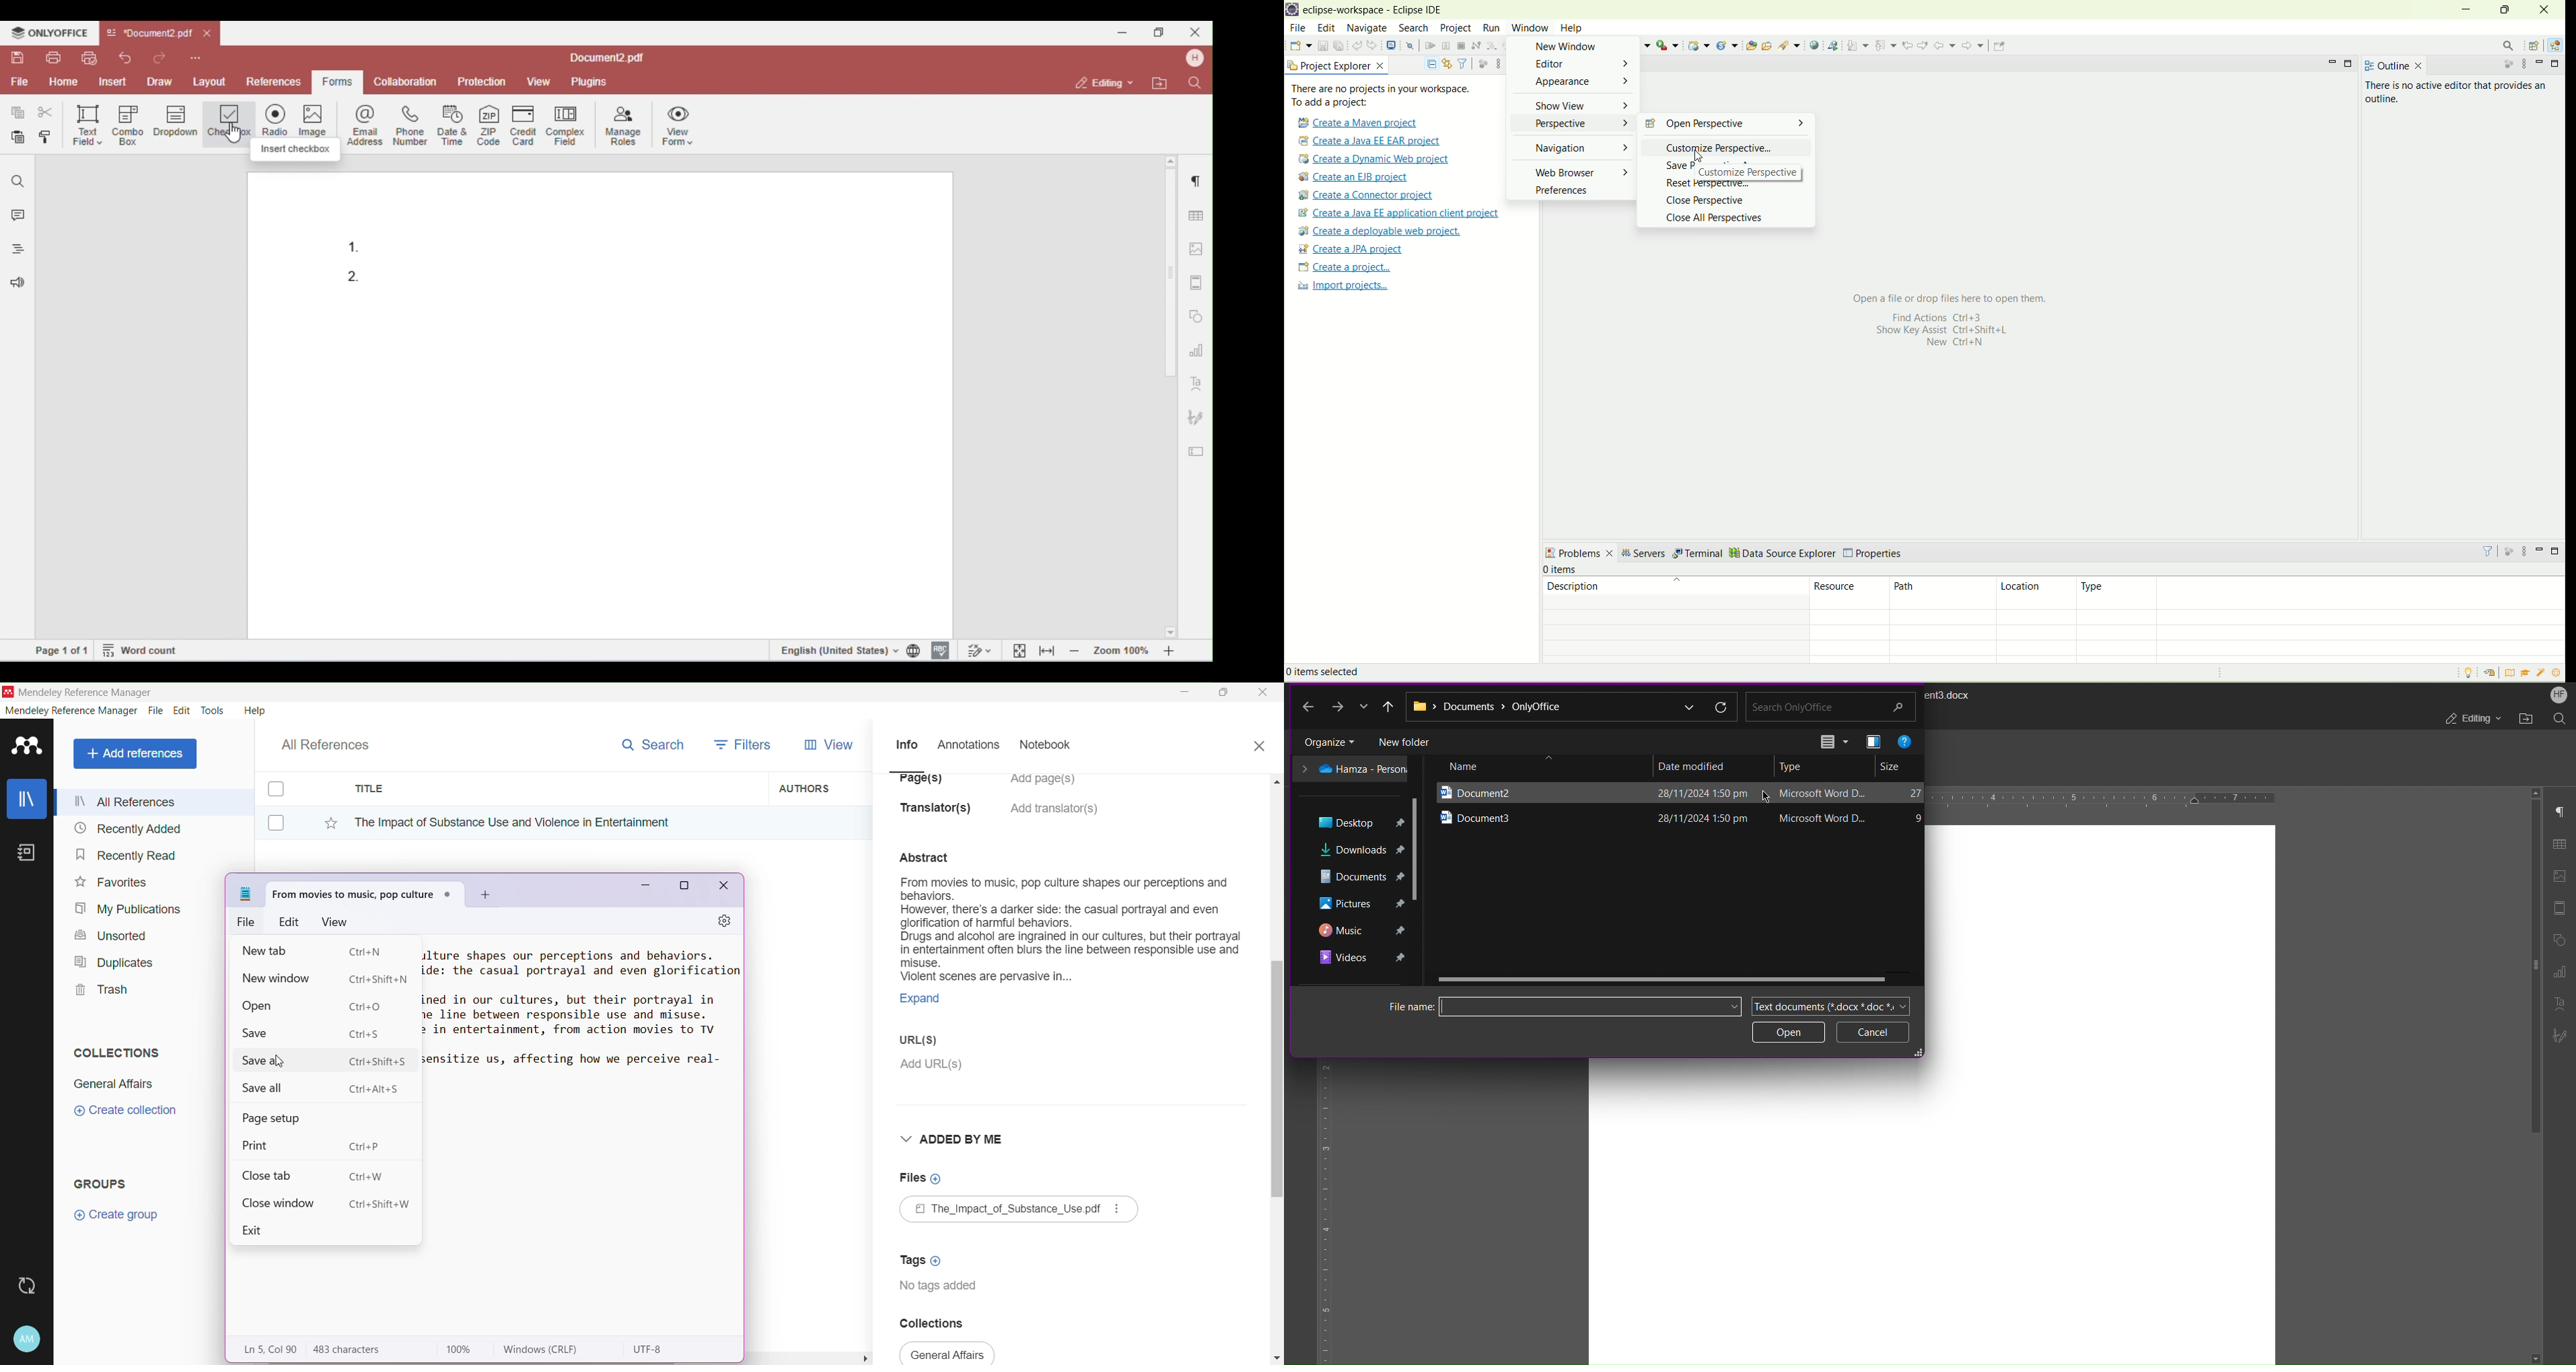 The image size is (2576, 1372). I want to click on Go up a directory, so click(1388, 706).